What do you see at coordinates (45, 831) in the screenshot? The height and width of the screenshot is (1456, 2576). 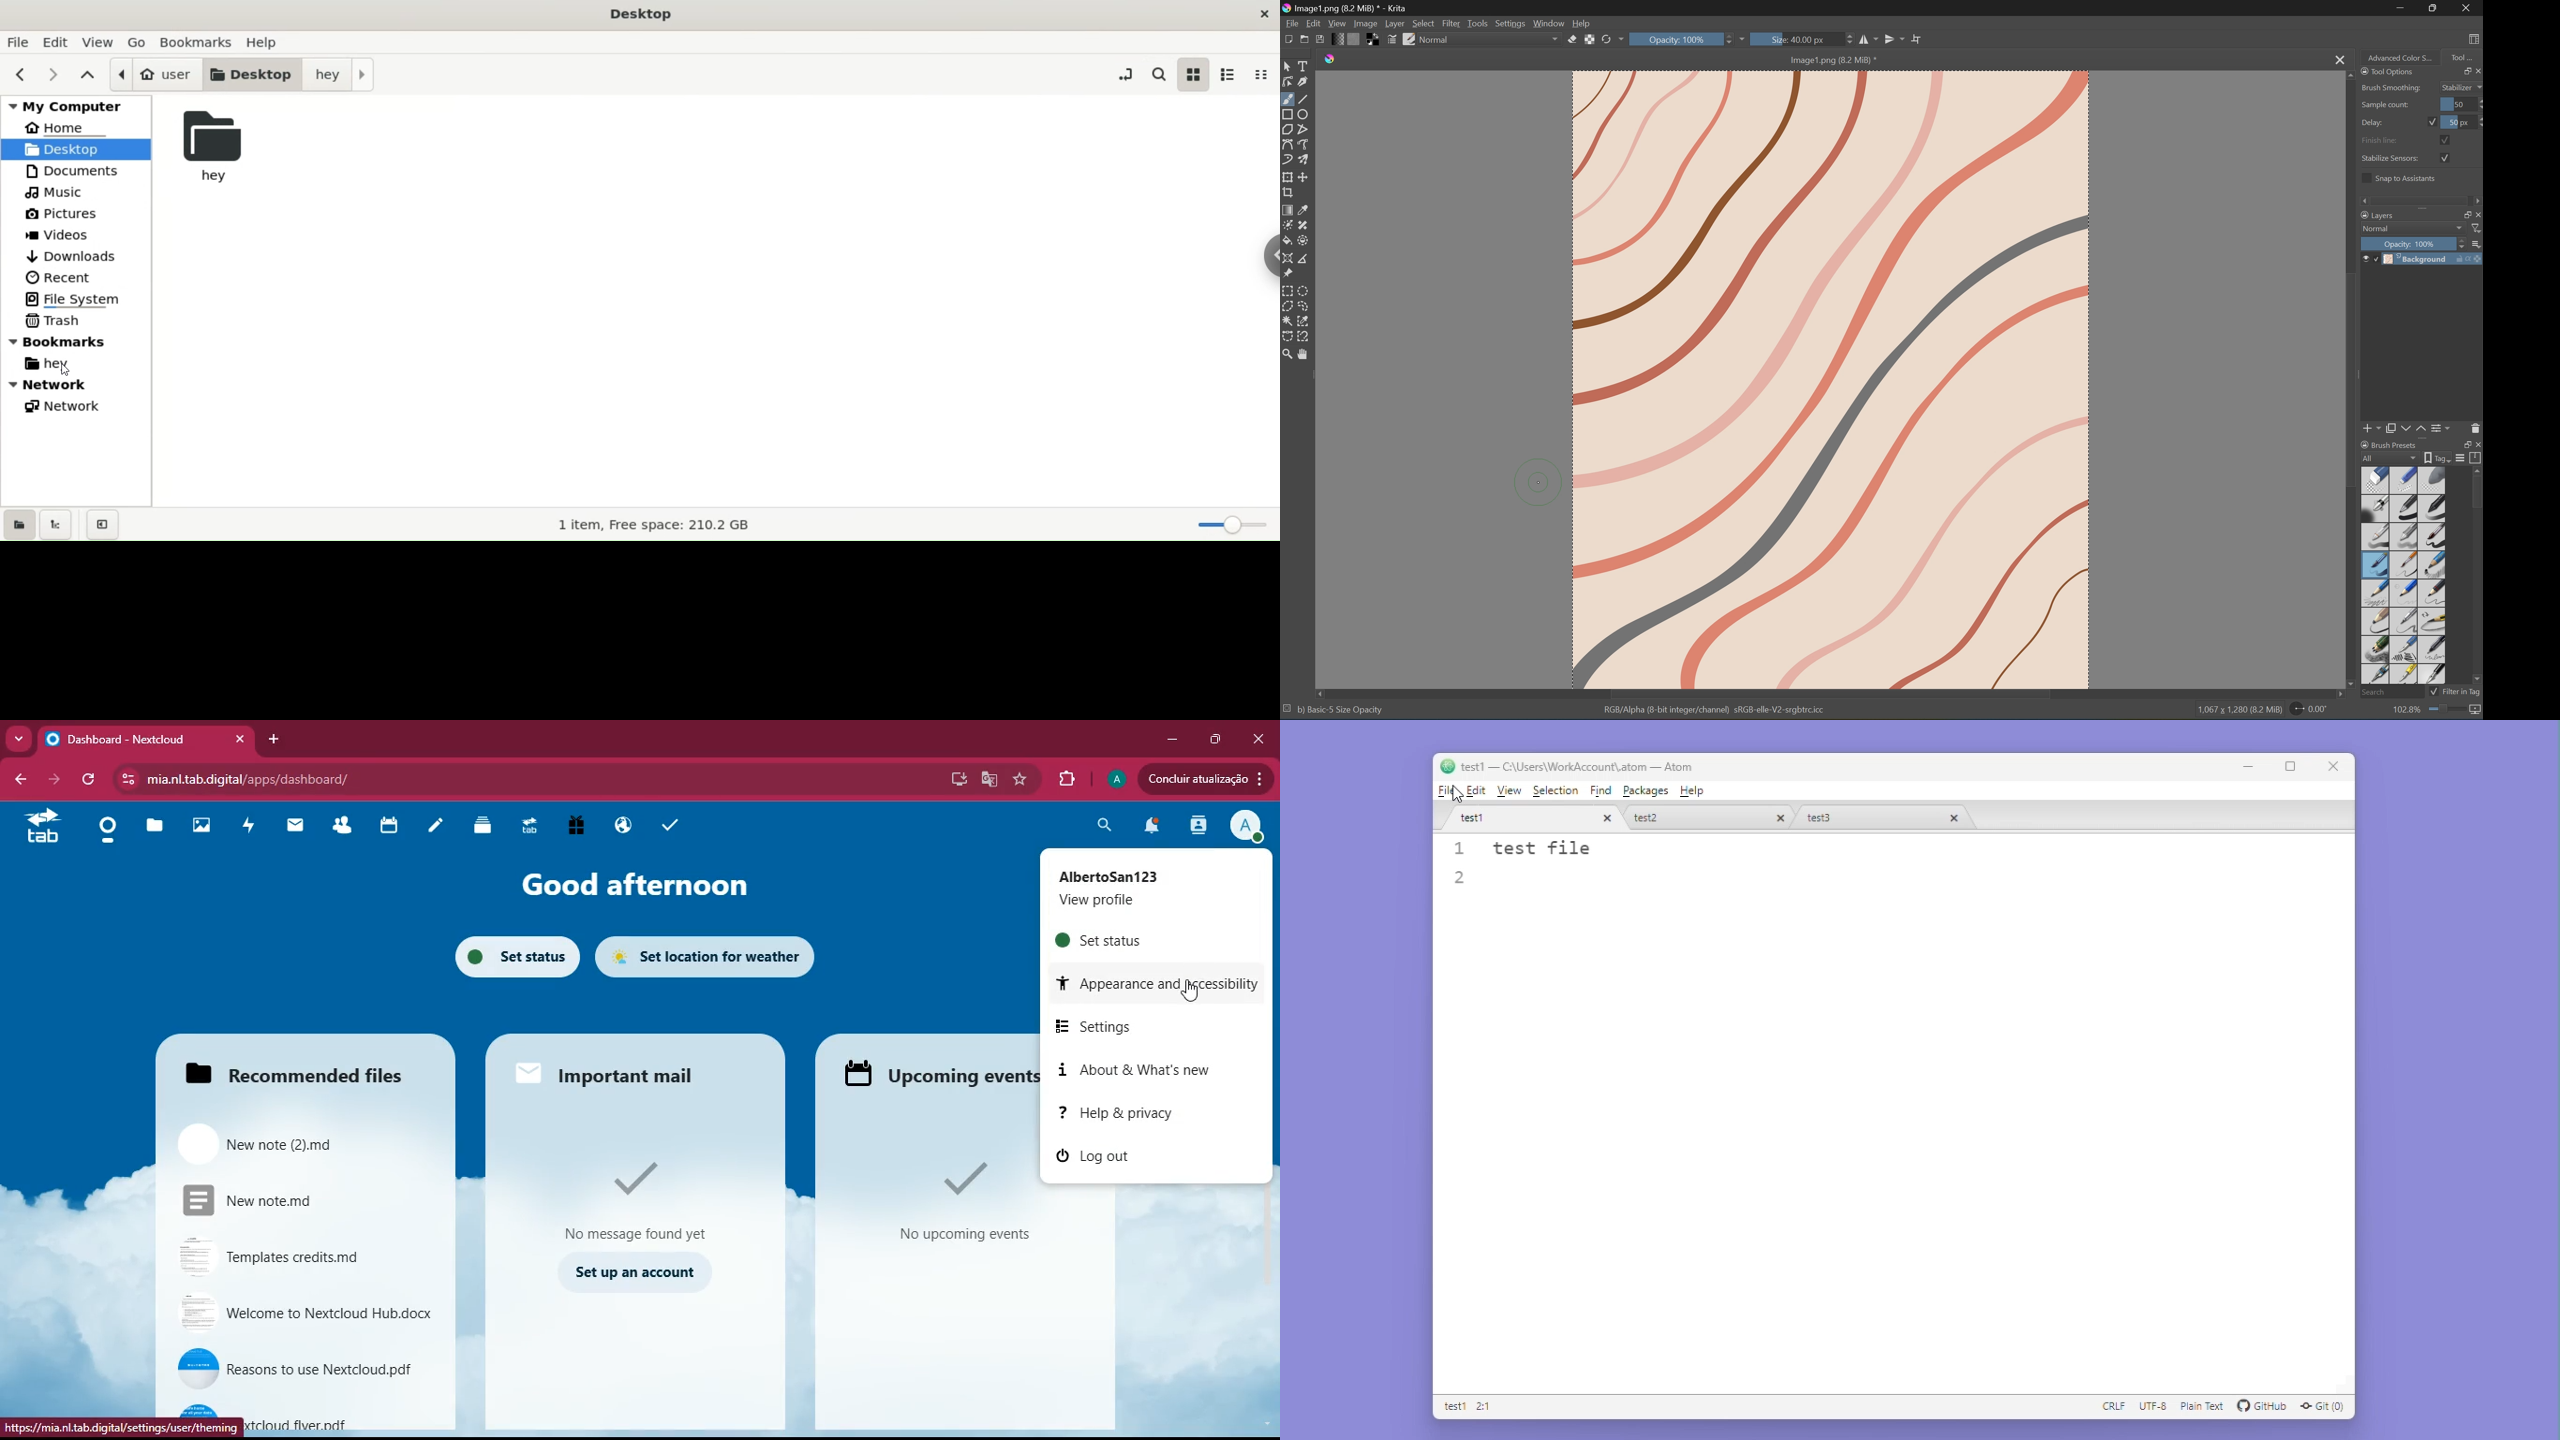 I see `tab` at bounding box center [45, 831].